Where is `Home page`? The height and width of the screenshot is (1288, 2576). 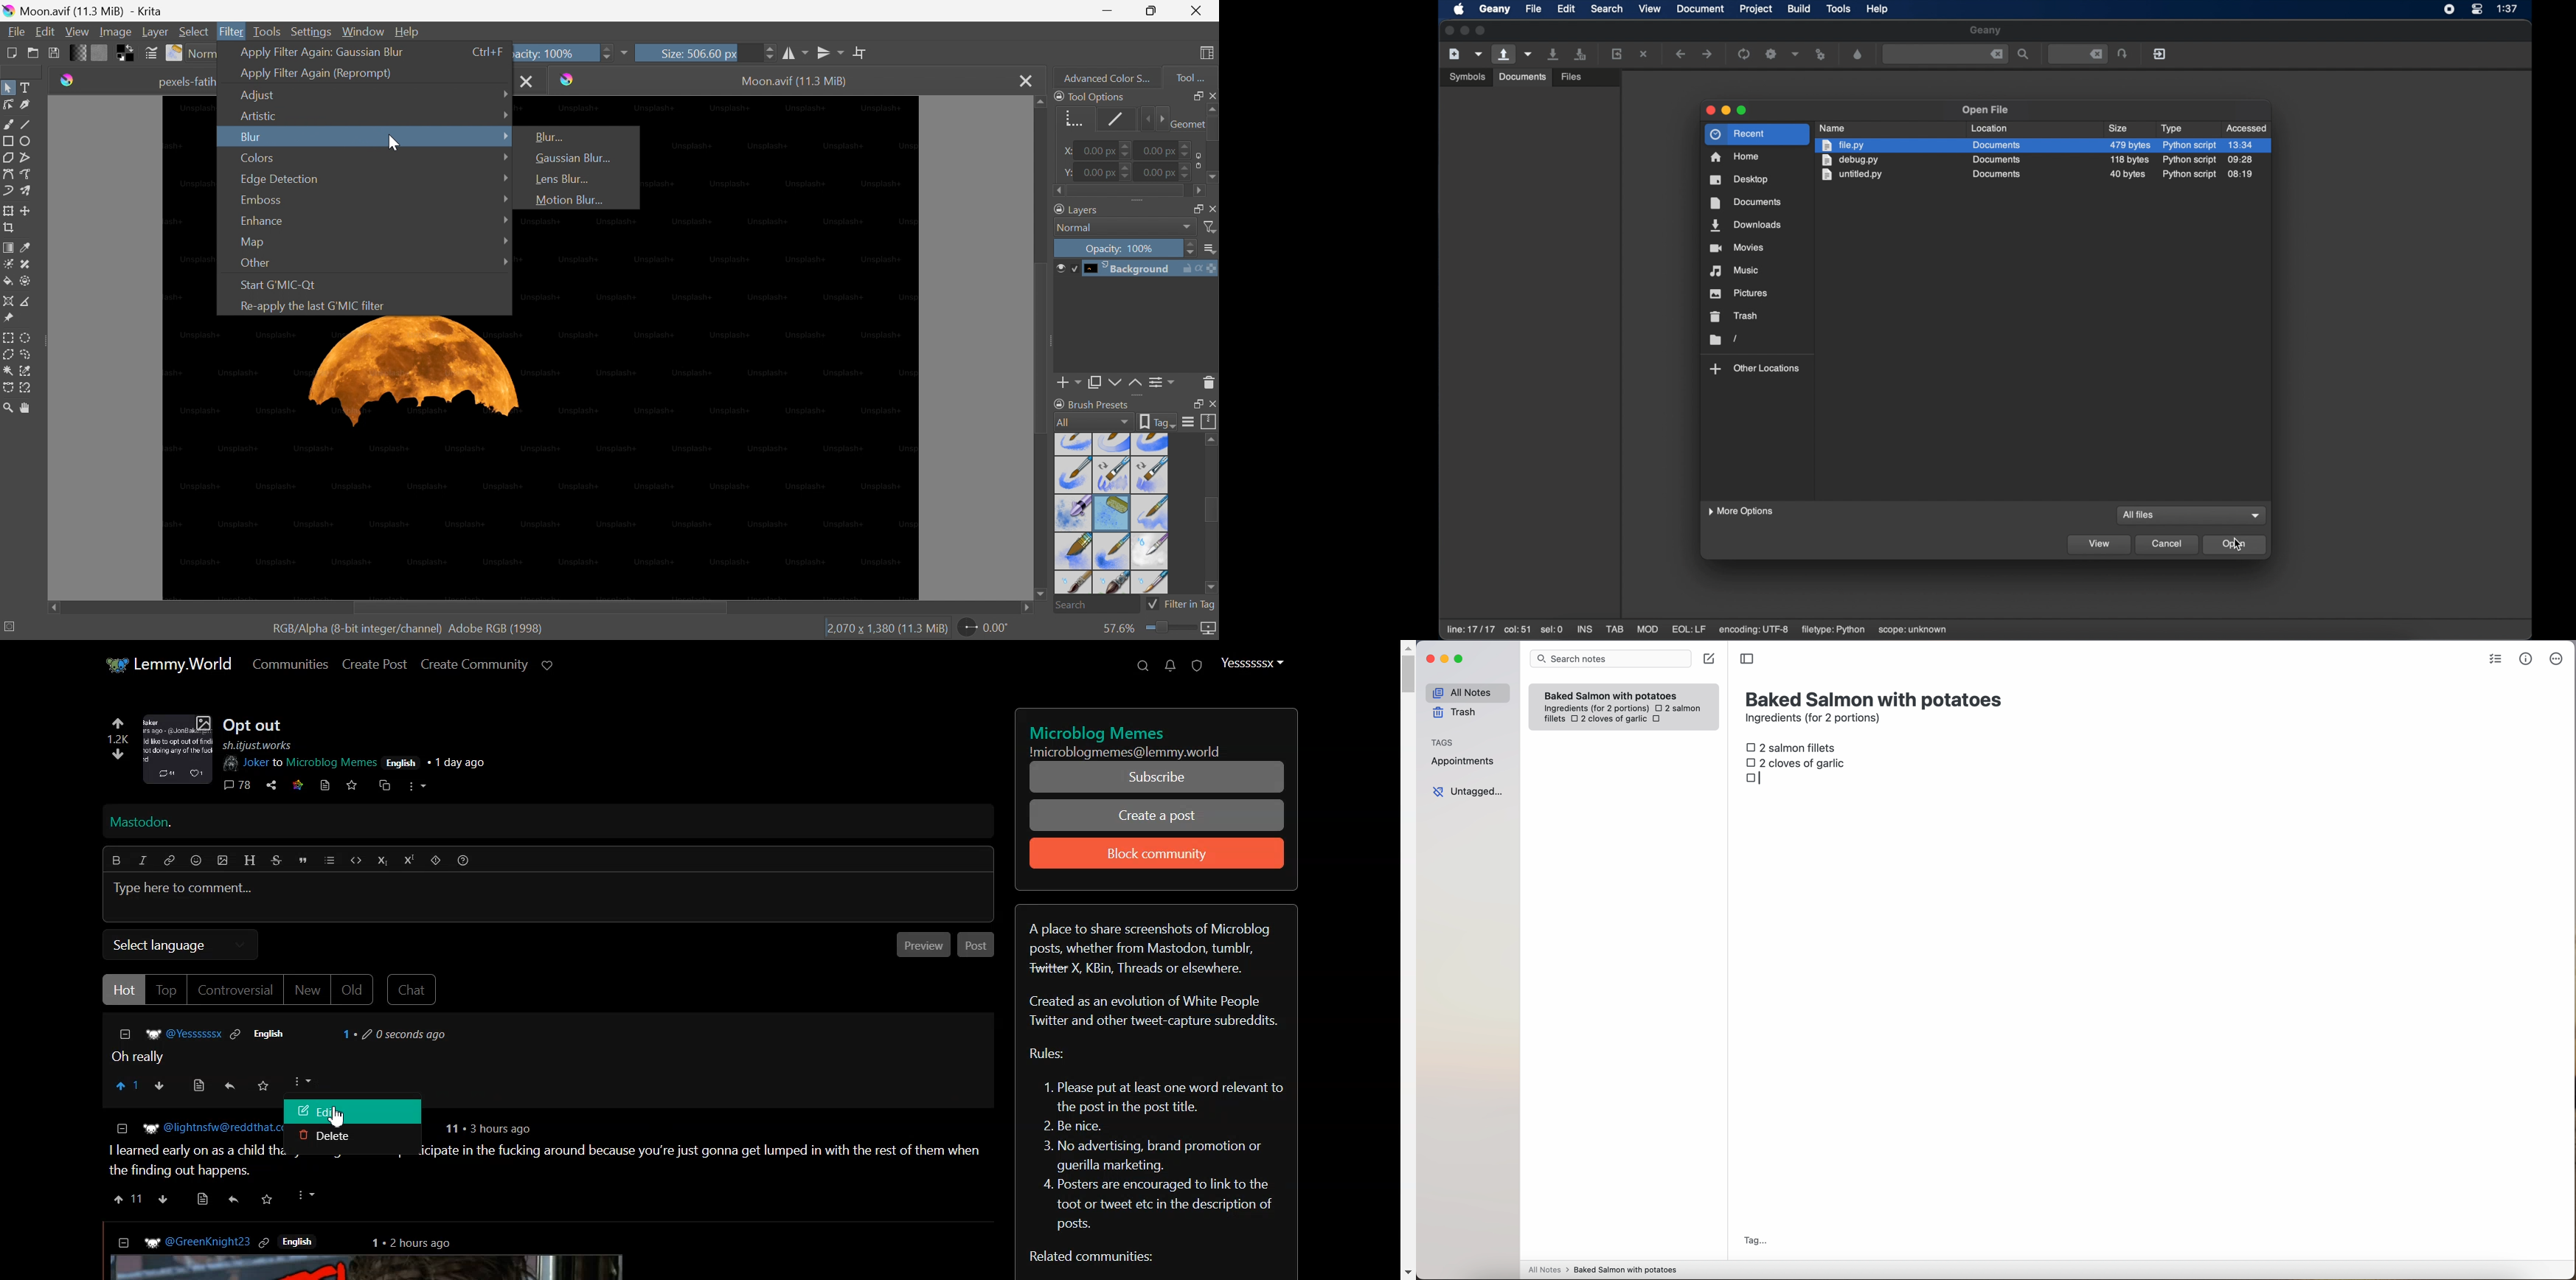
Home page is located at coordinates (168, 662).